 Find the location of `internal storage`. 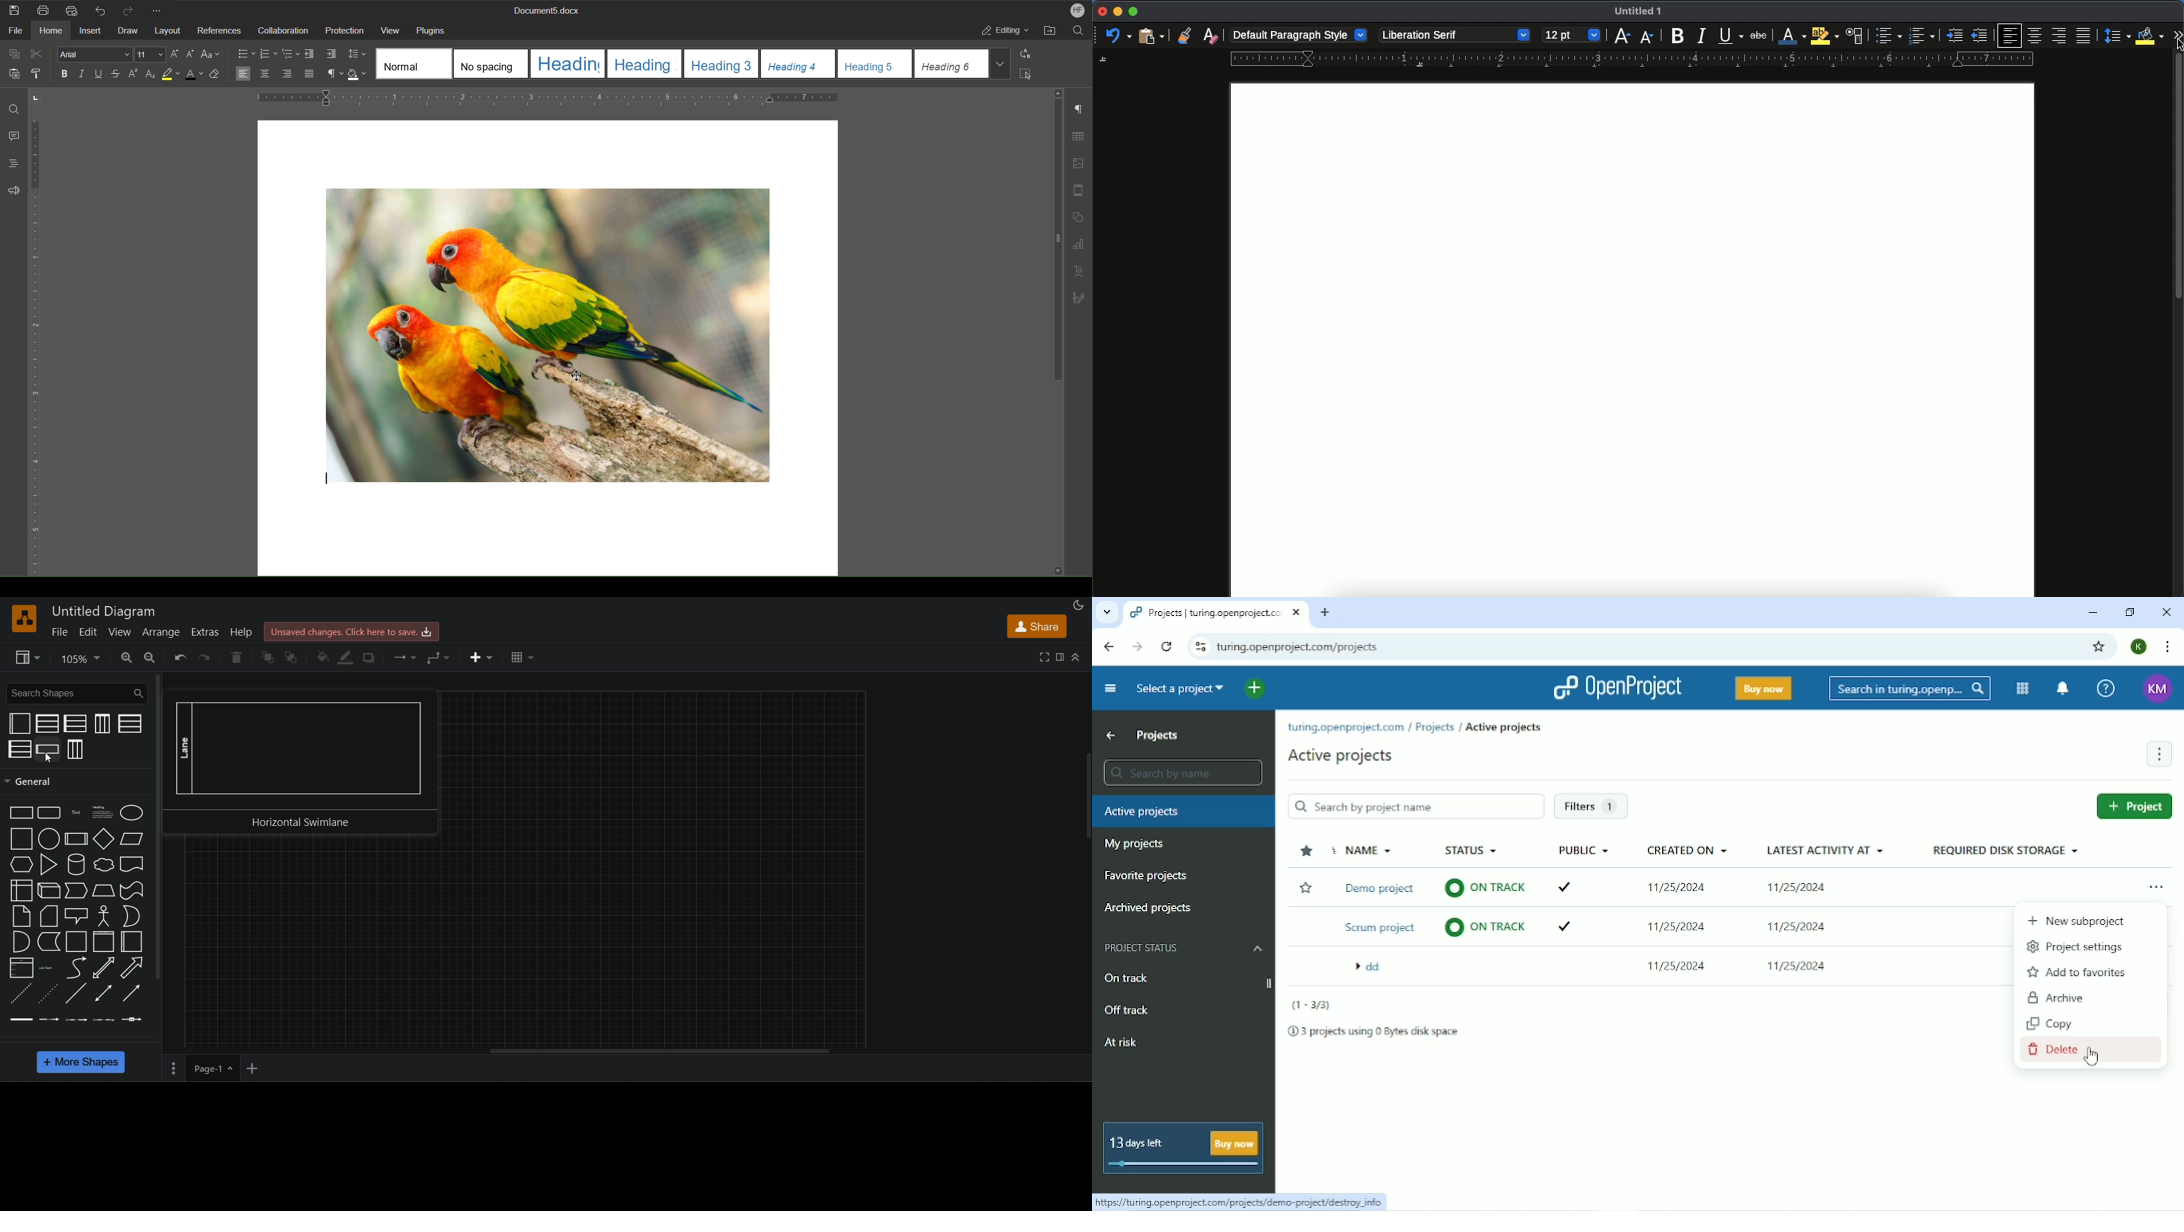

internal storage is located at coordinates (23, 891).